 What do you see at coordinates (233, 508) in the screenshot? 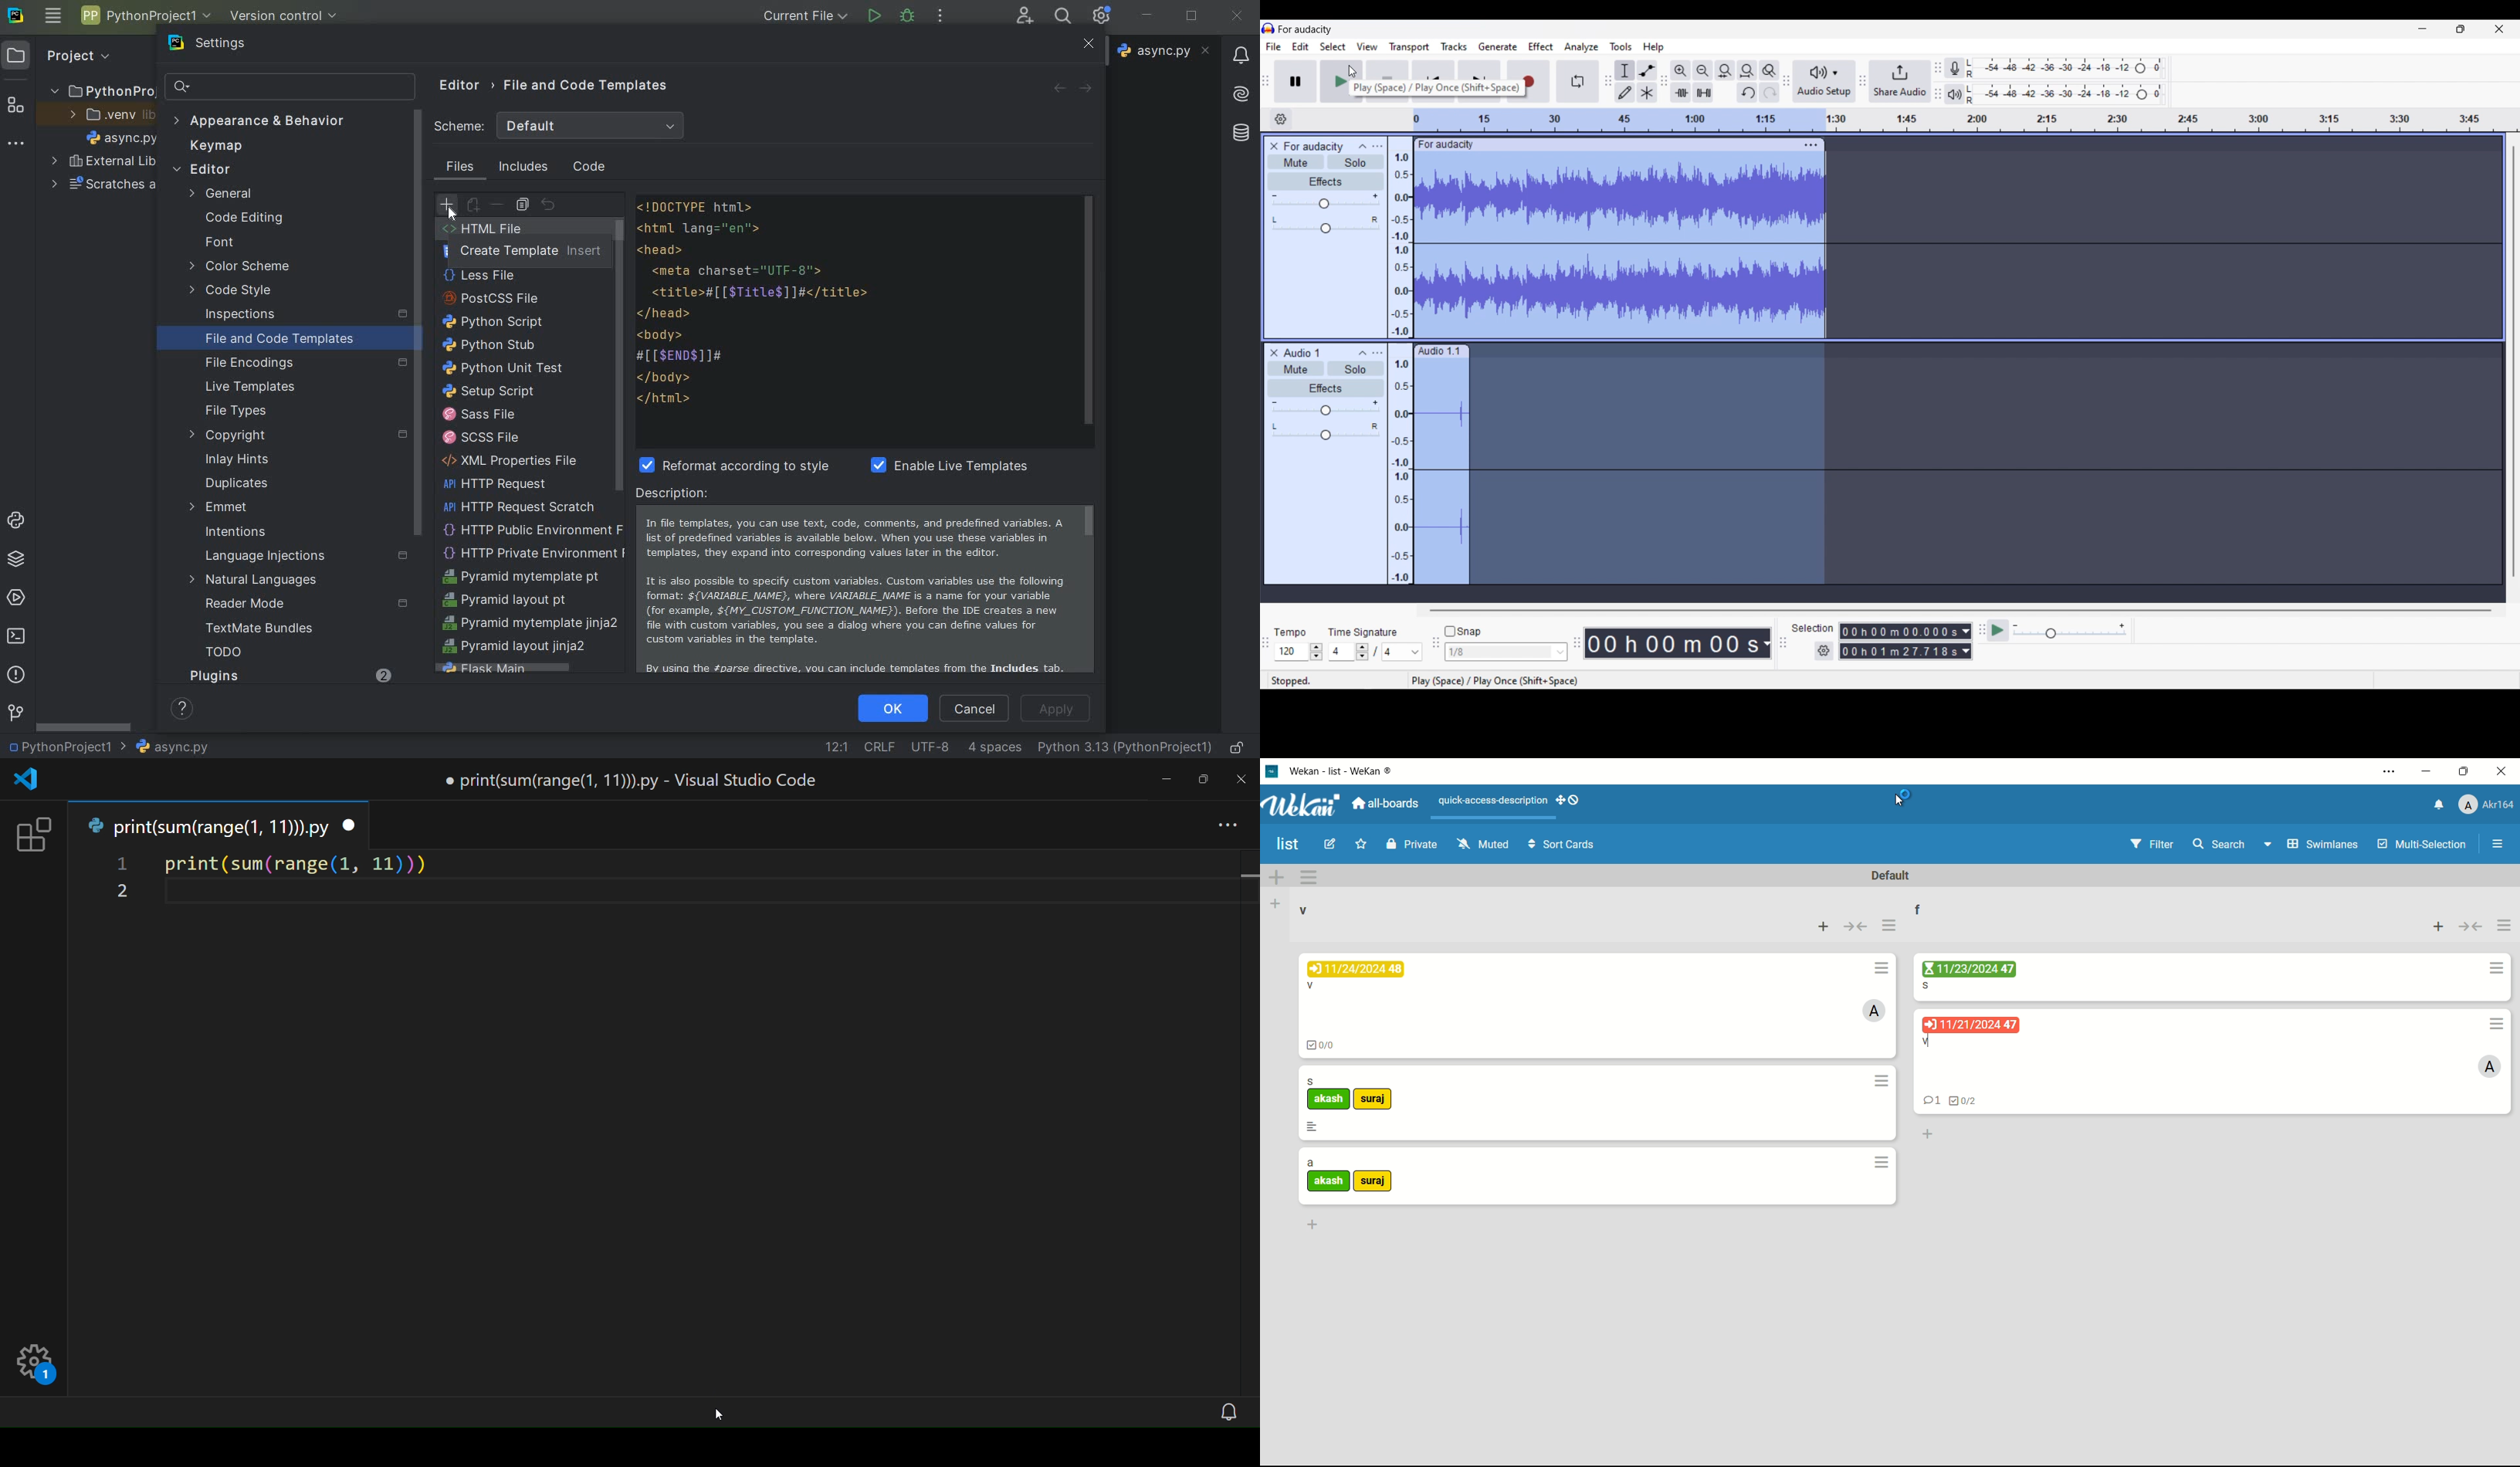
I see `emmet` at bounding box center [233, 508].